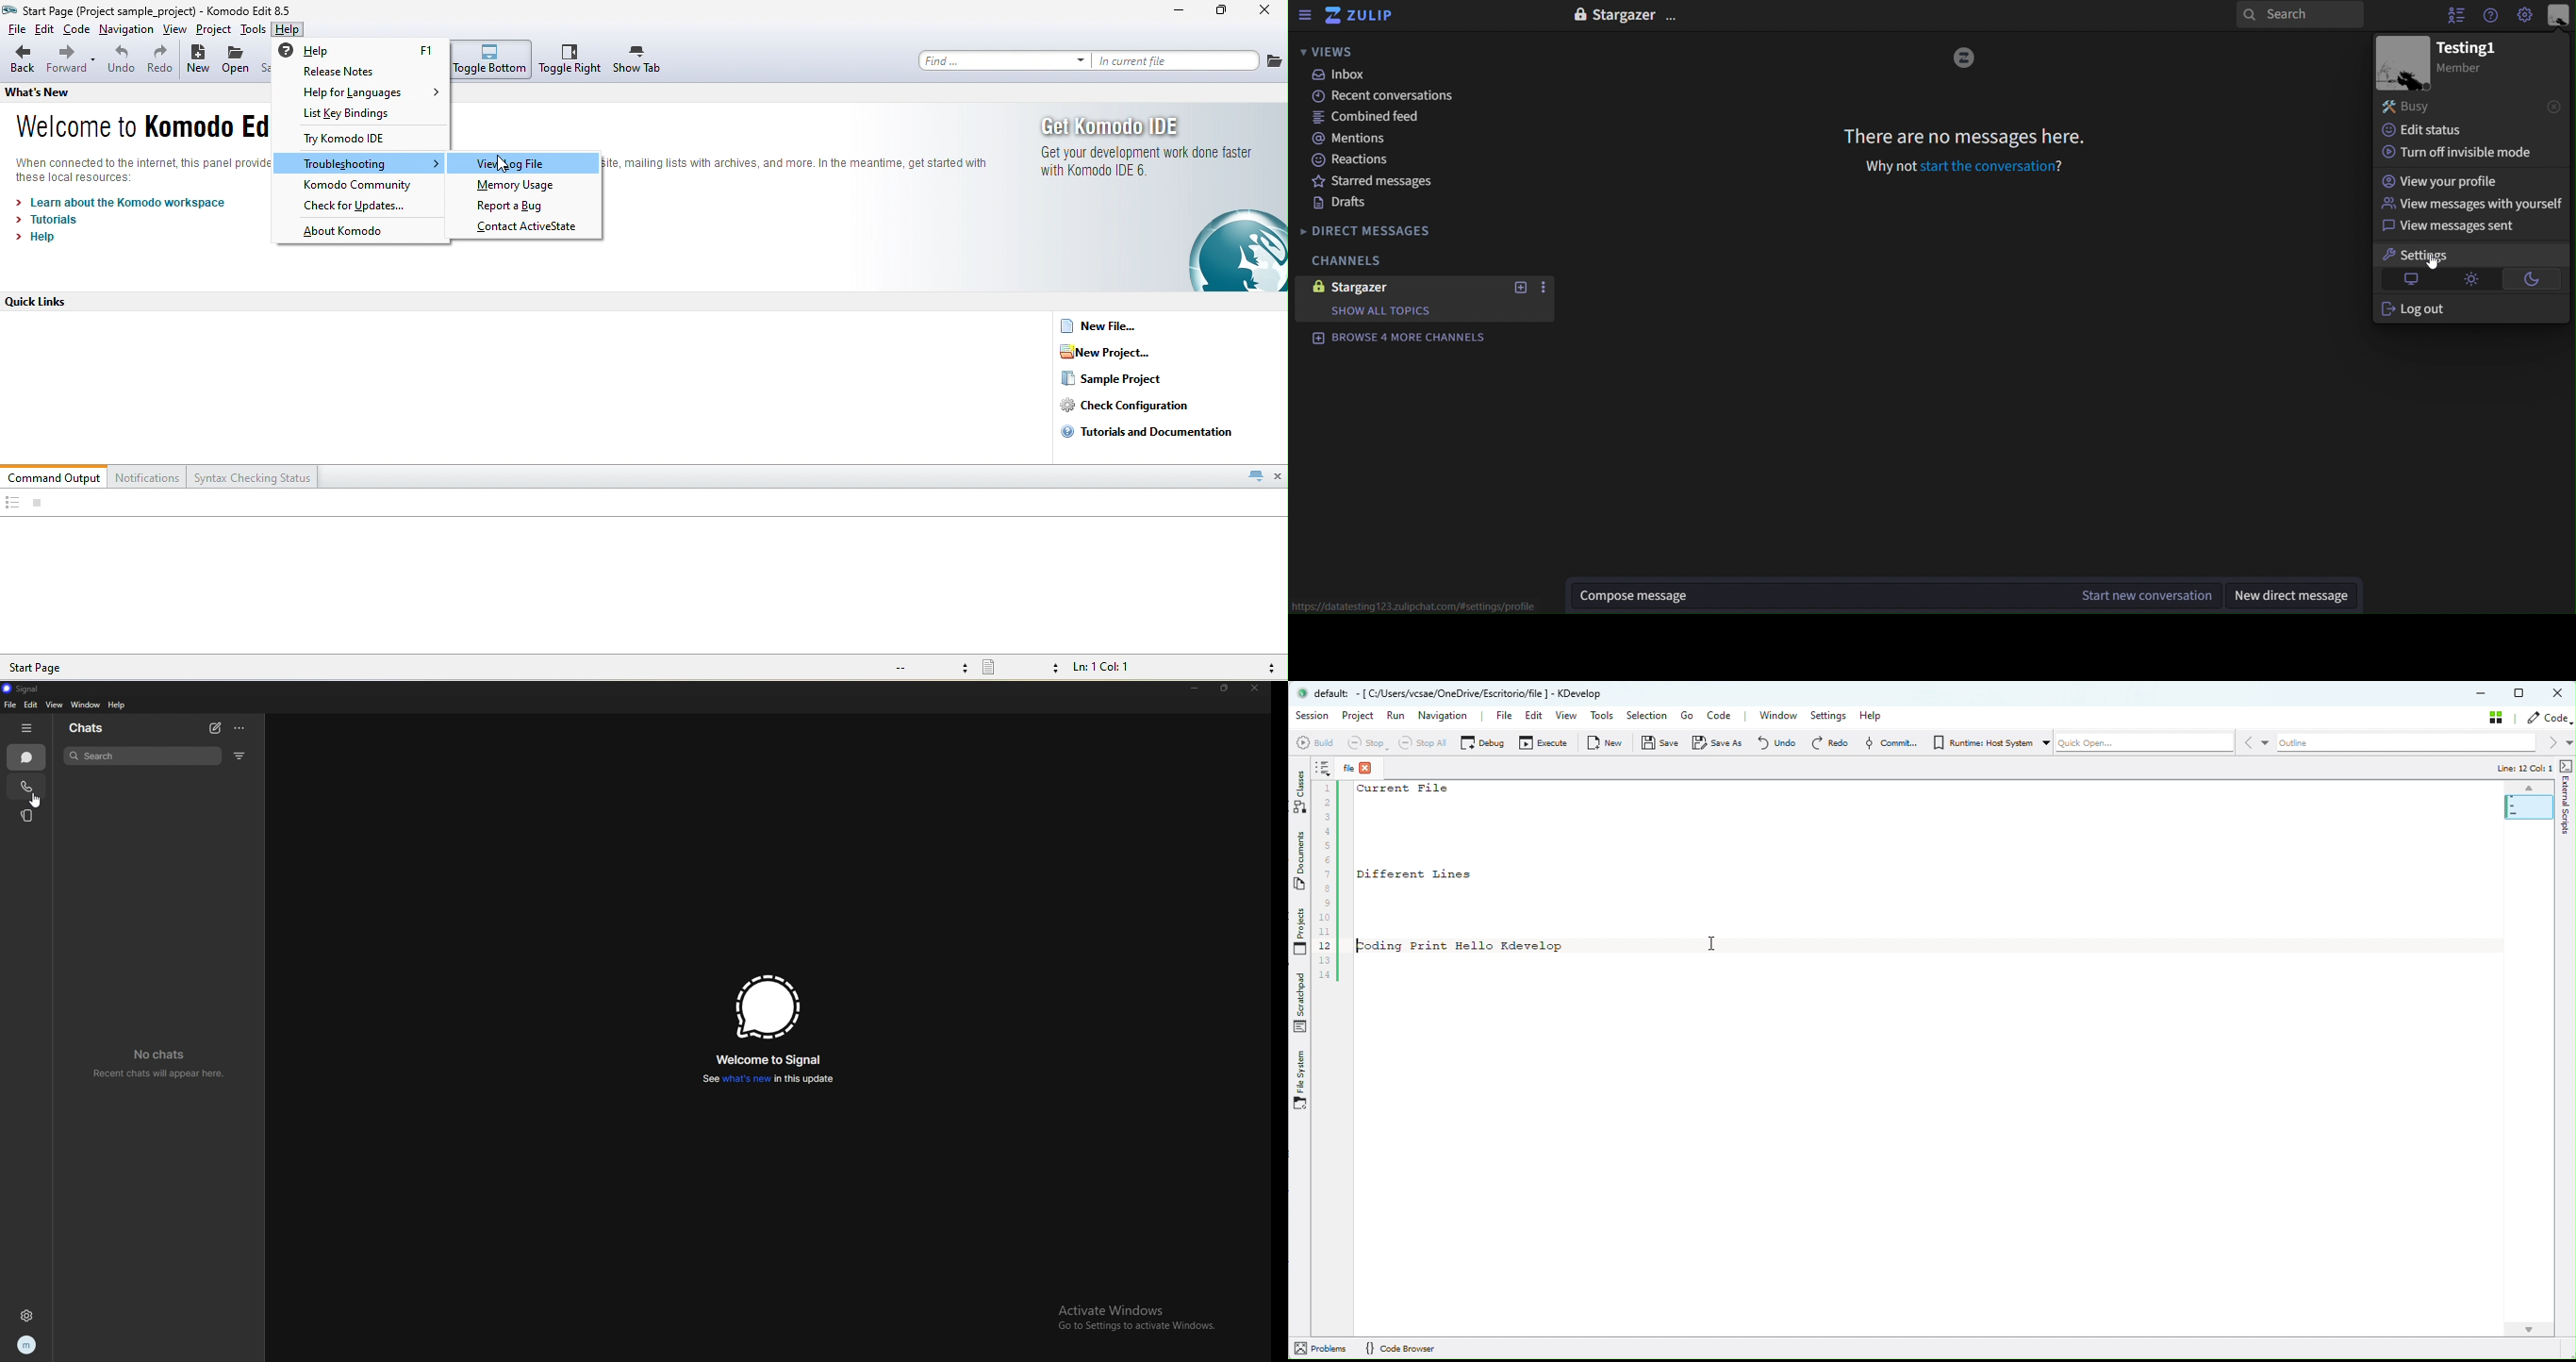 This screenshot has height=1372, width=2576. What do you see at coordinates (1356, 138) in the screenshot?
I see `mentions` at bounding box center [1356, 138].